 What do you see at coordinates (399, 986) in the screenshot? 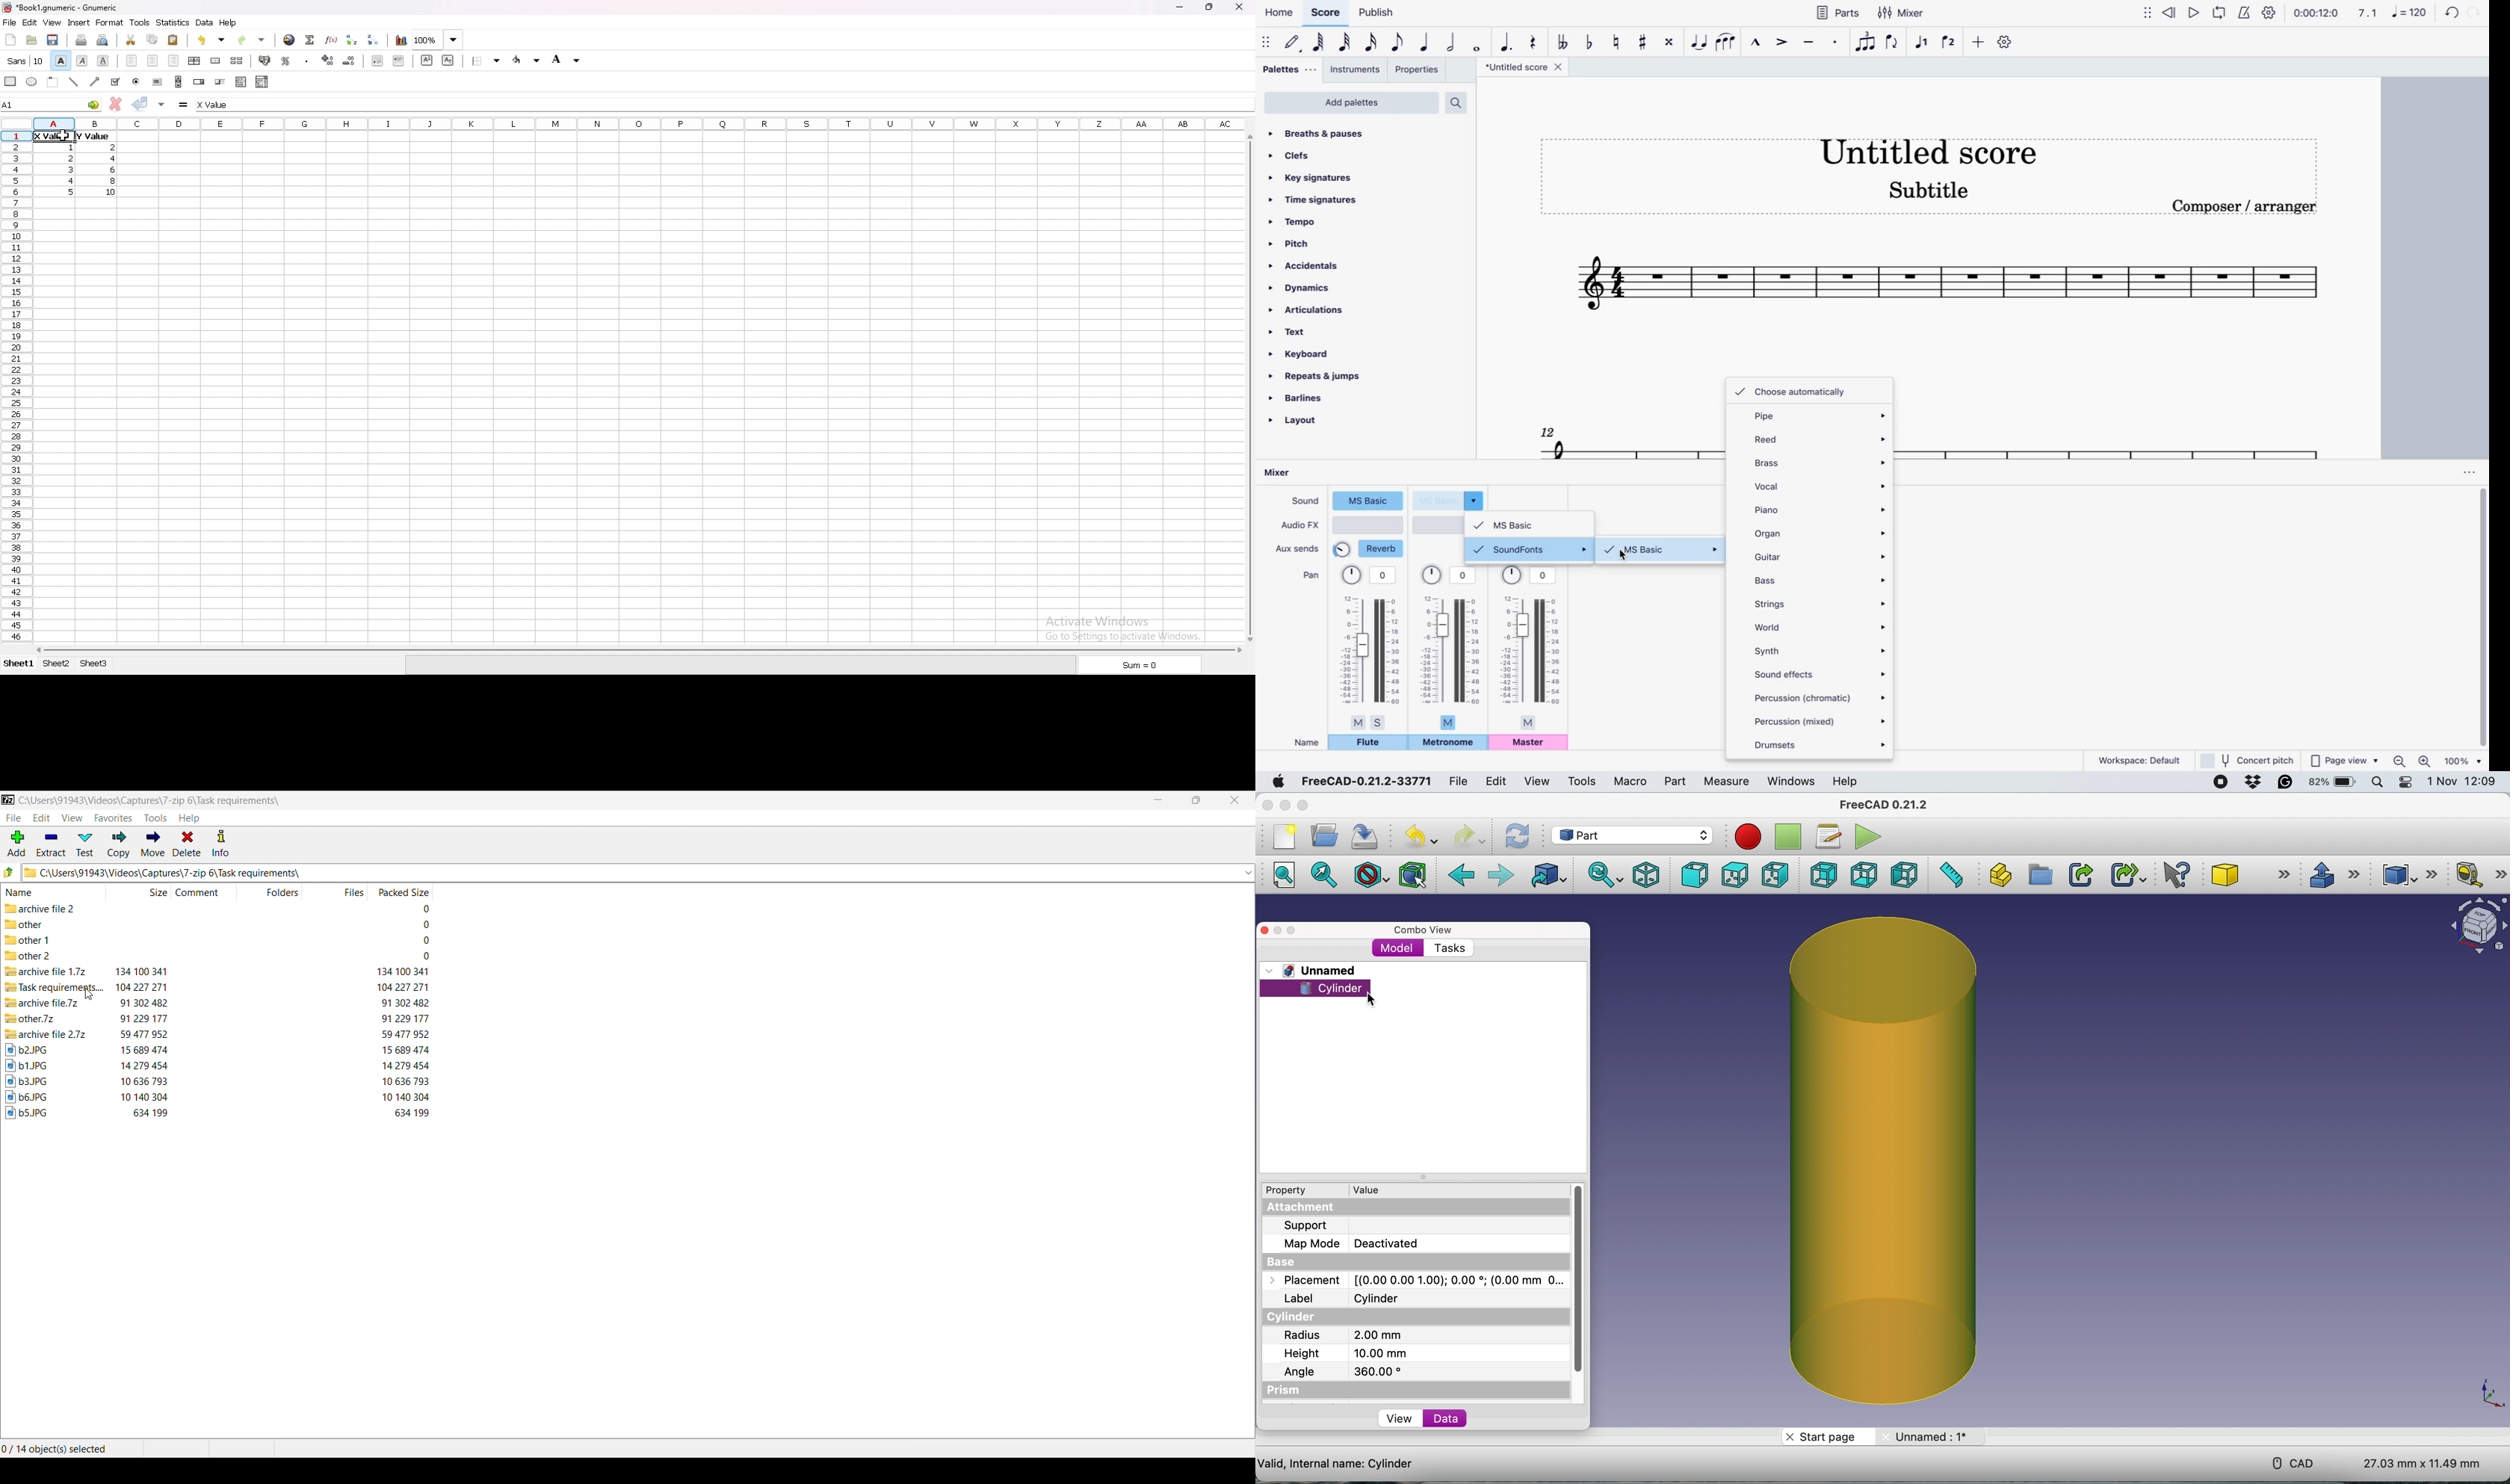
I see `packed size` at bounding box center [399, 986].